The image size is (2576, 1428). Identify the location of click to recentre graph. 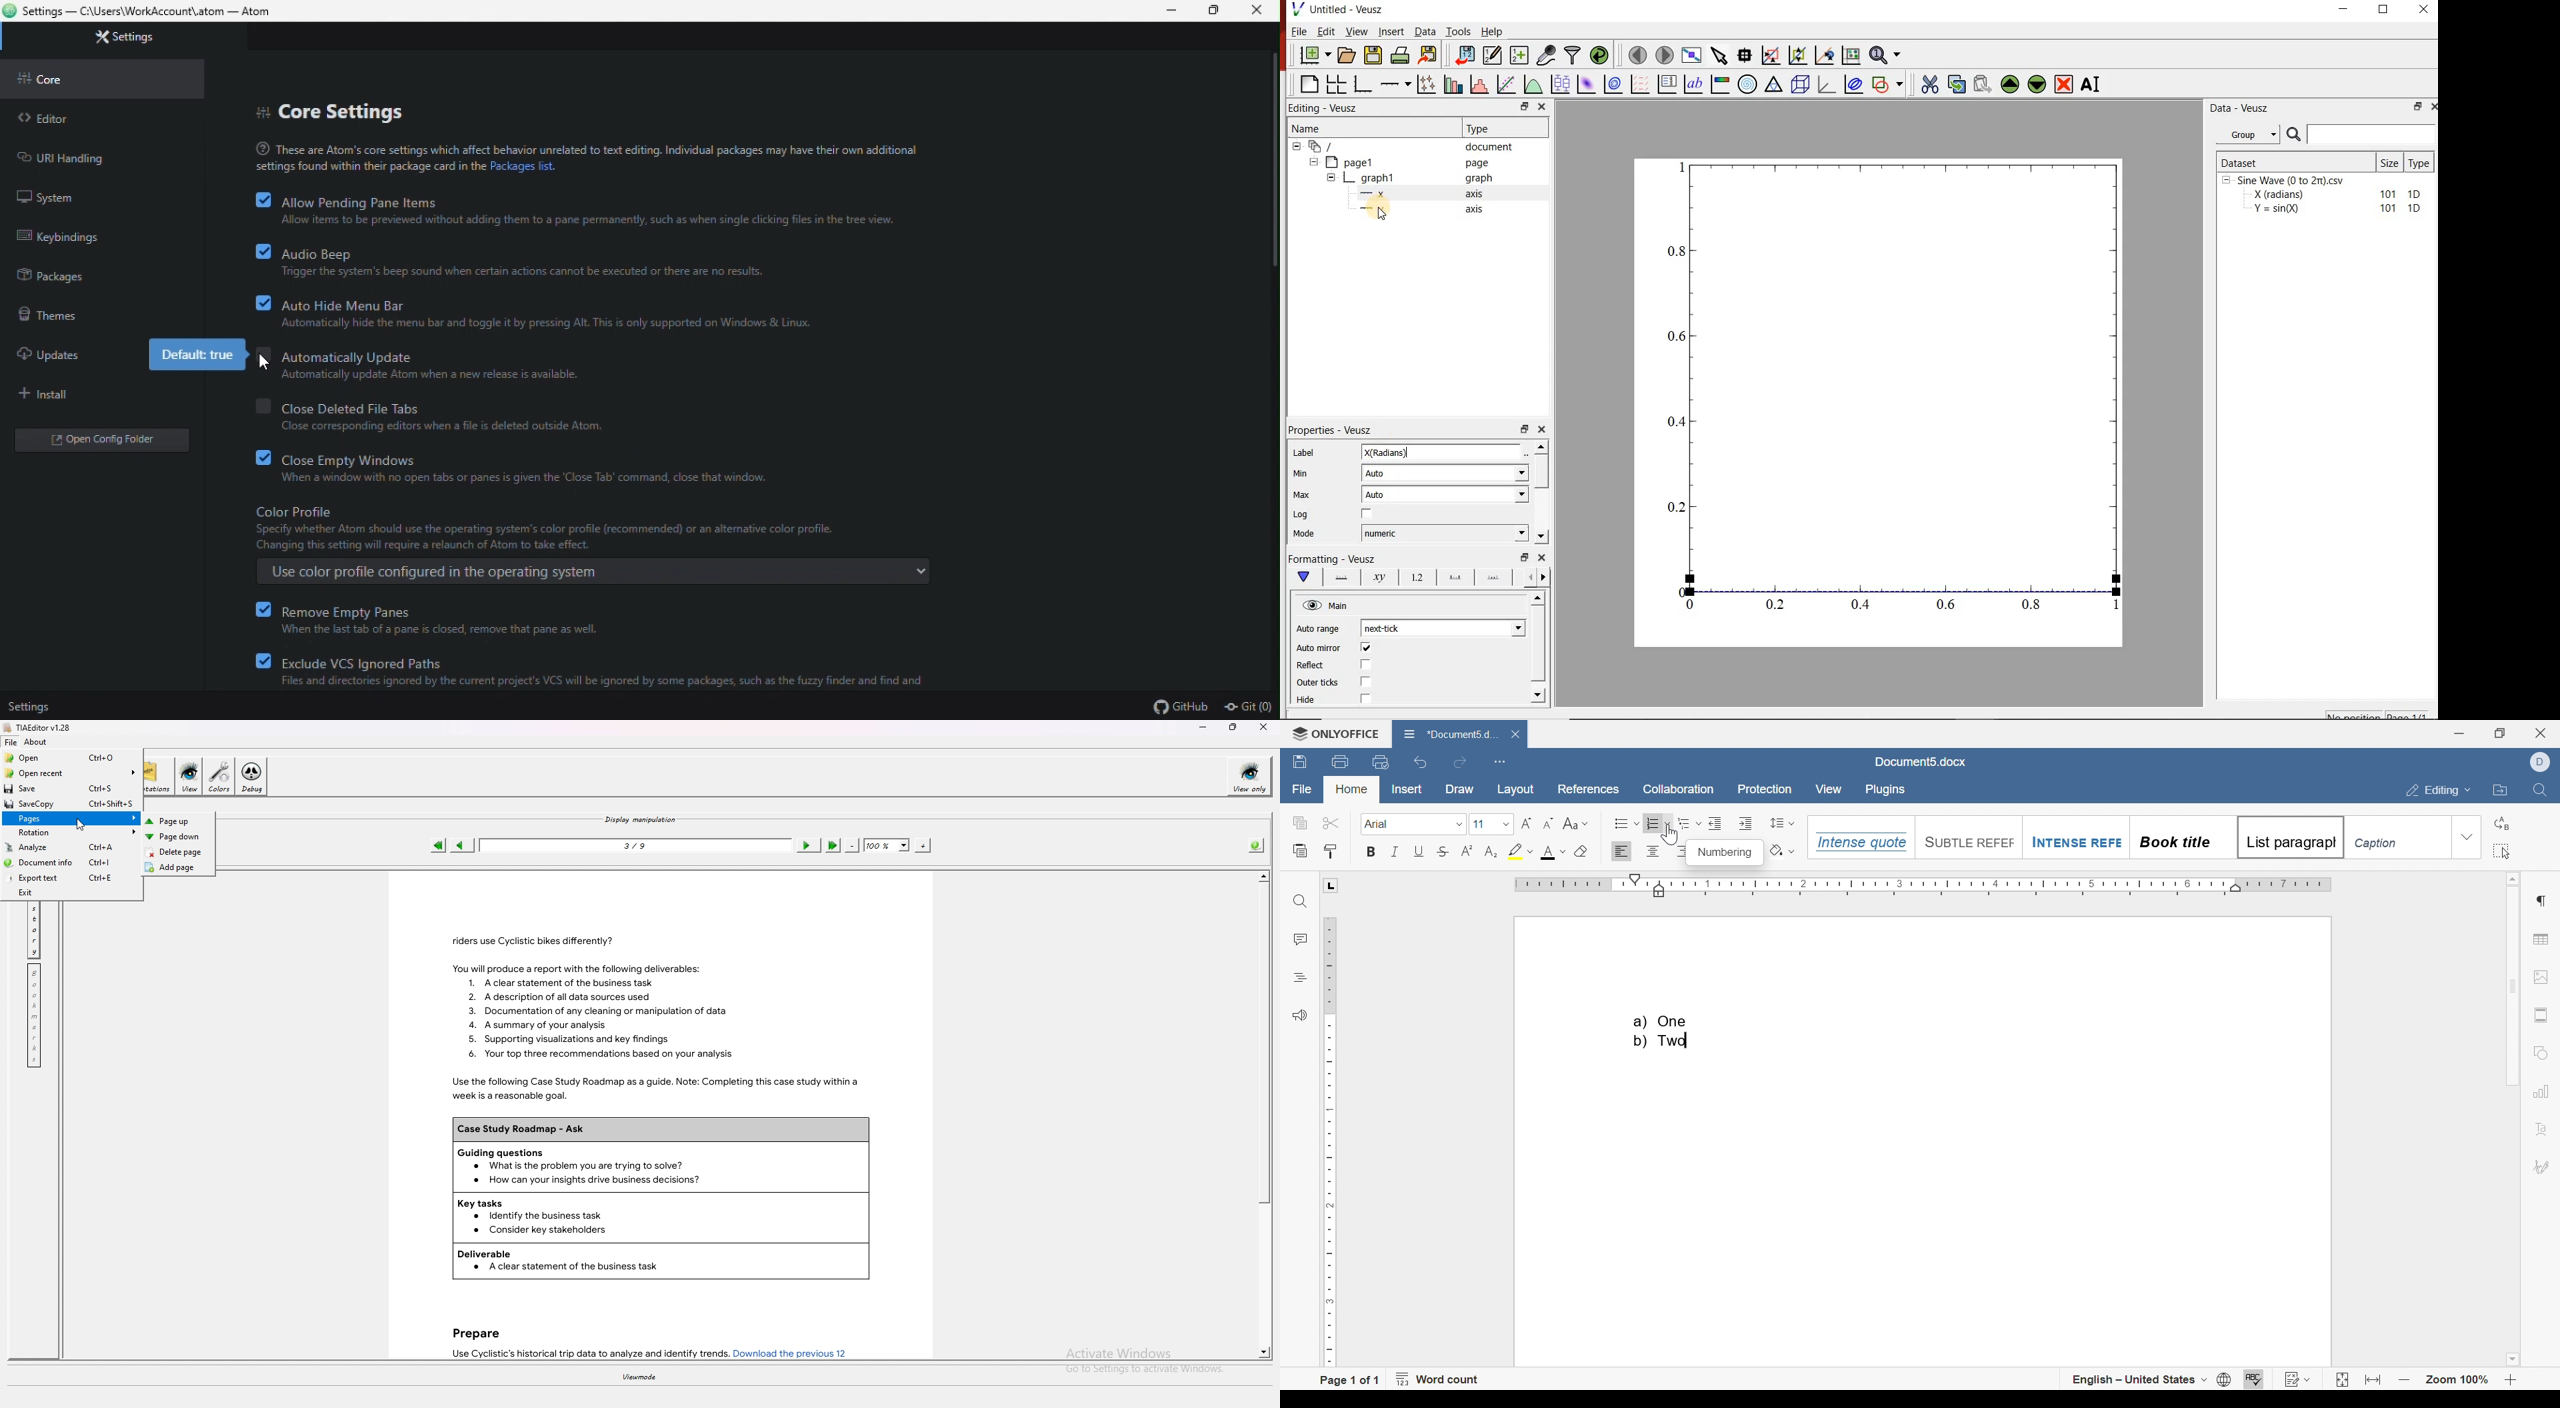
(1825, 53).